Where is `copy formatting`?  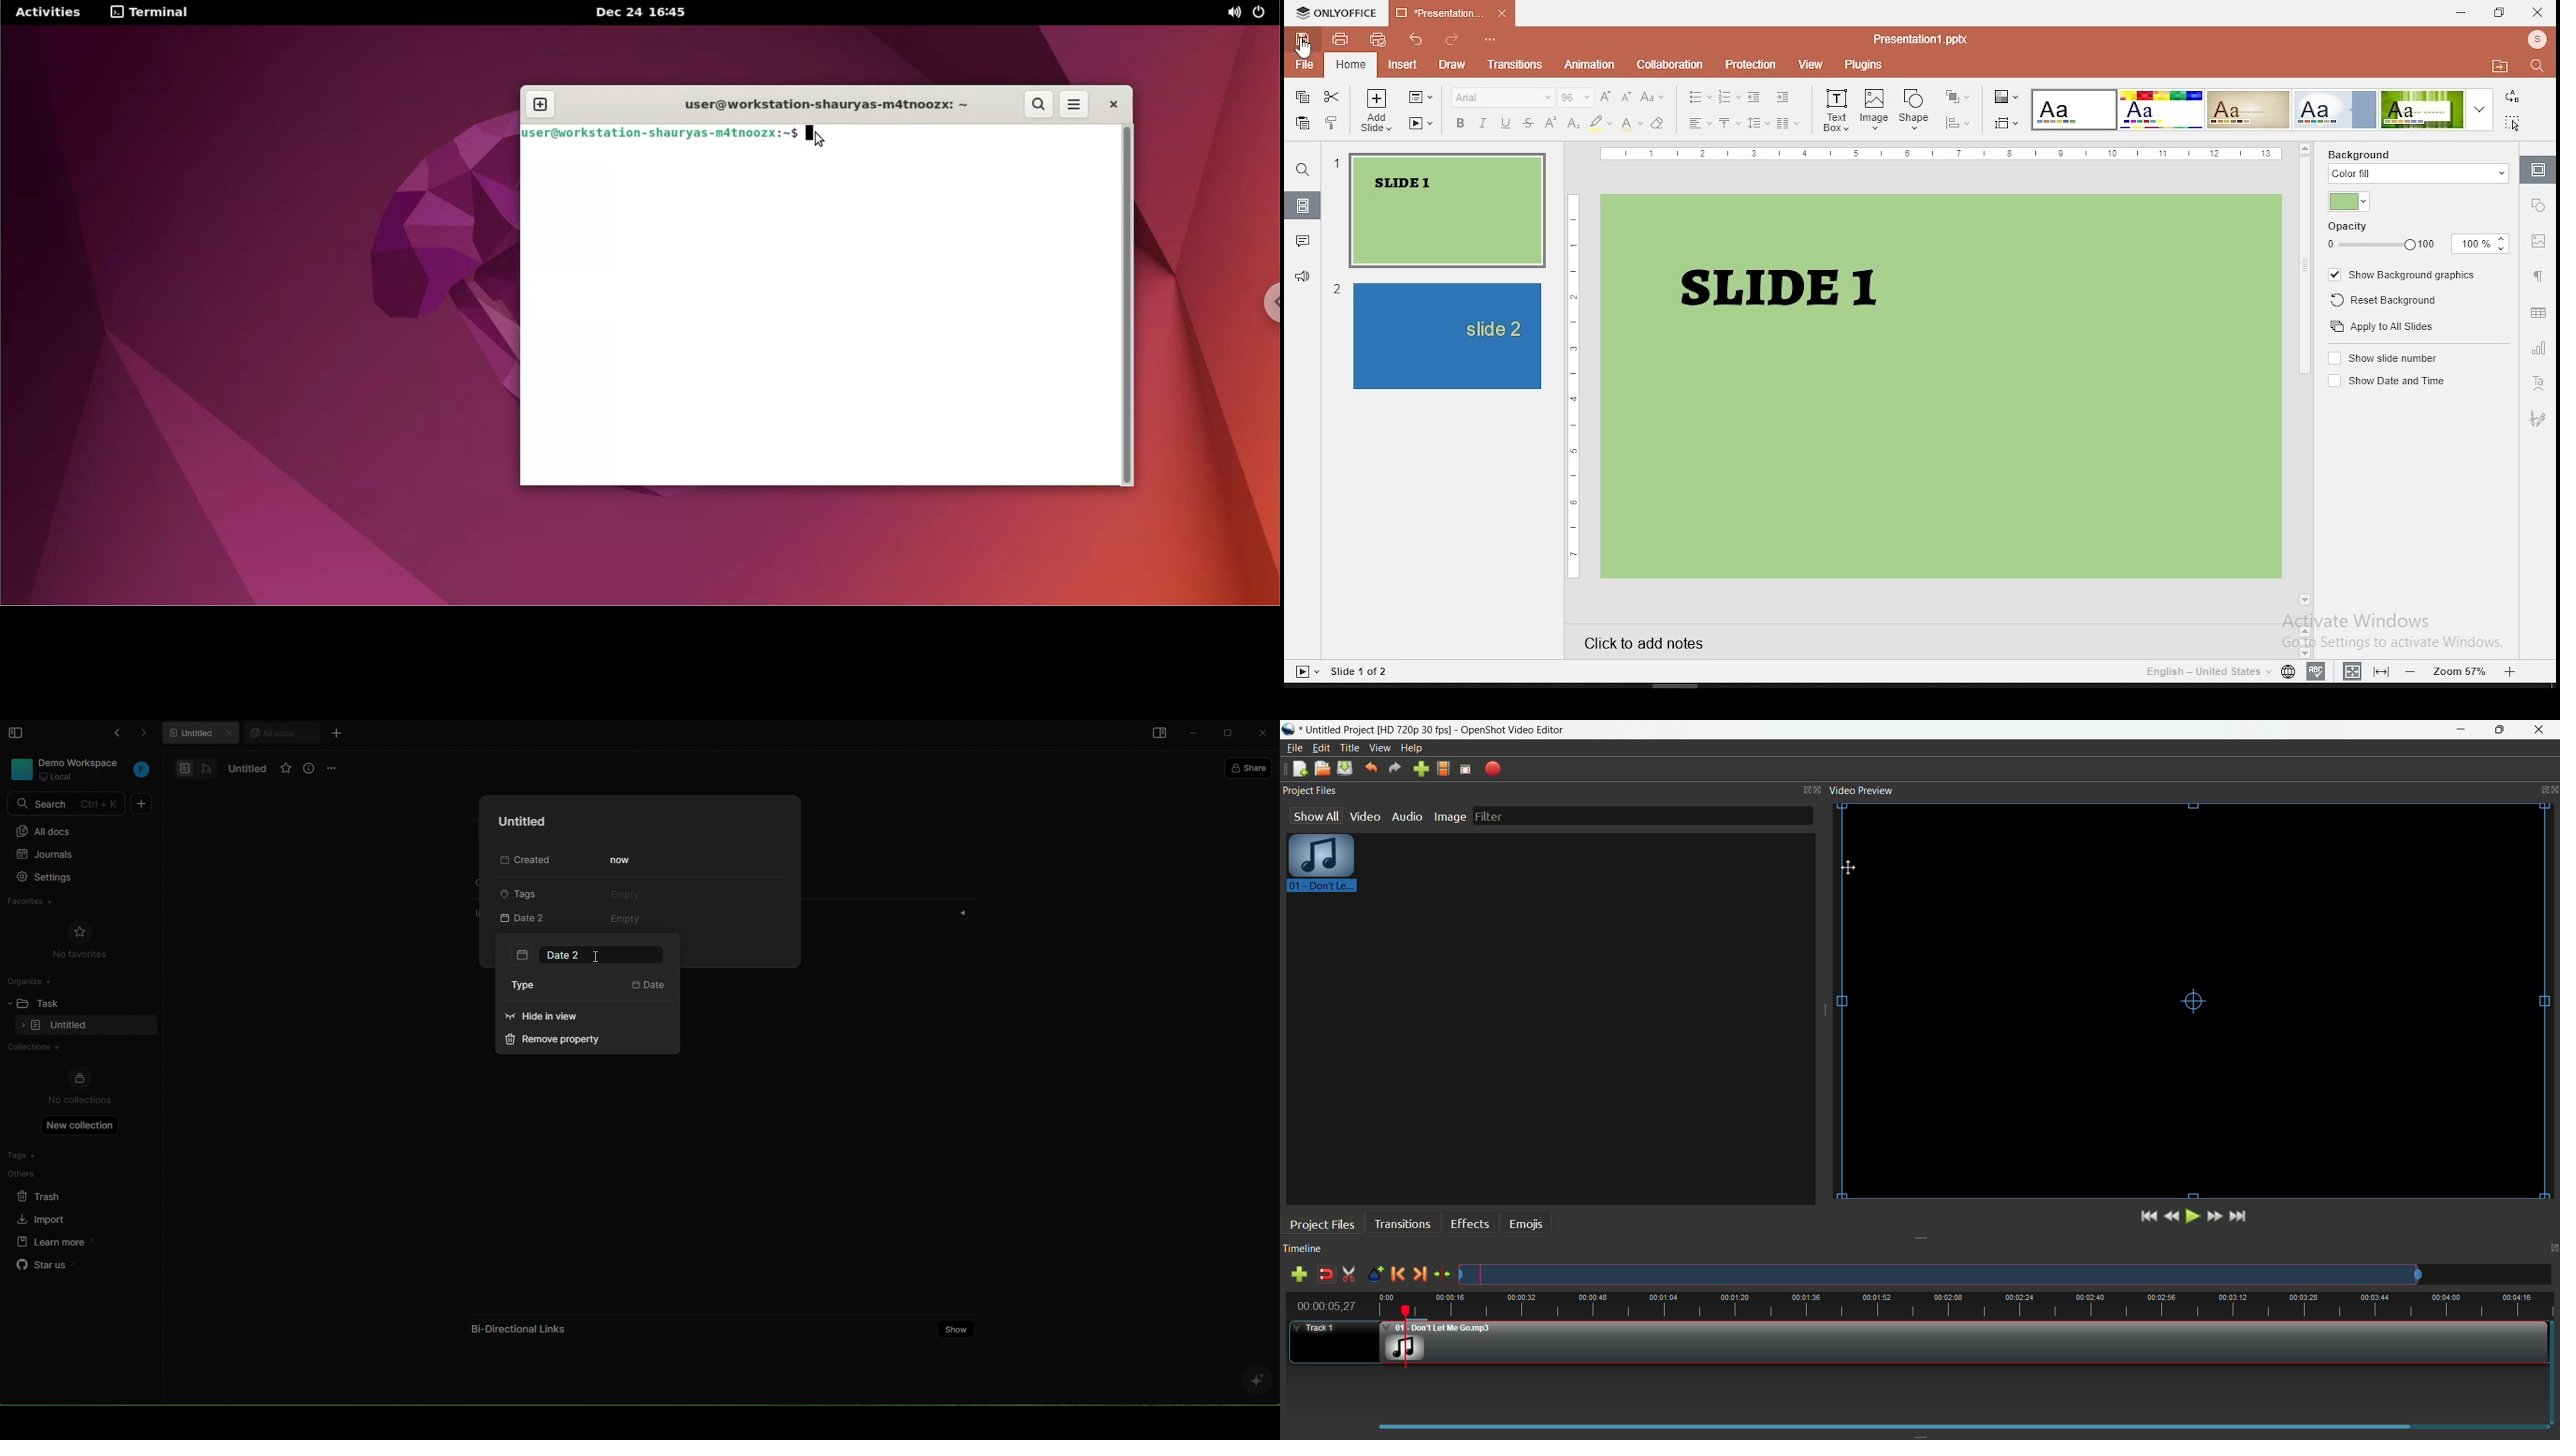 copy formatting is located at coordinates (1333, 121).